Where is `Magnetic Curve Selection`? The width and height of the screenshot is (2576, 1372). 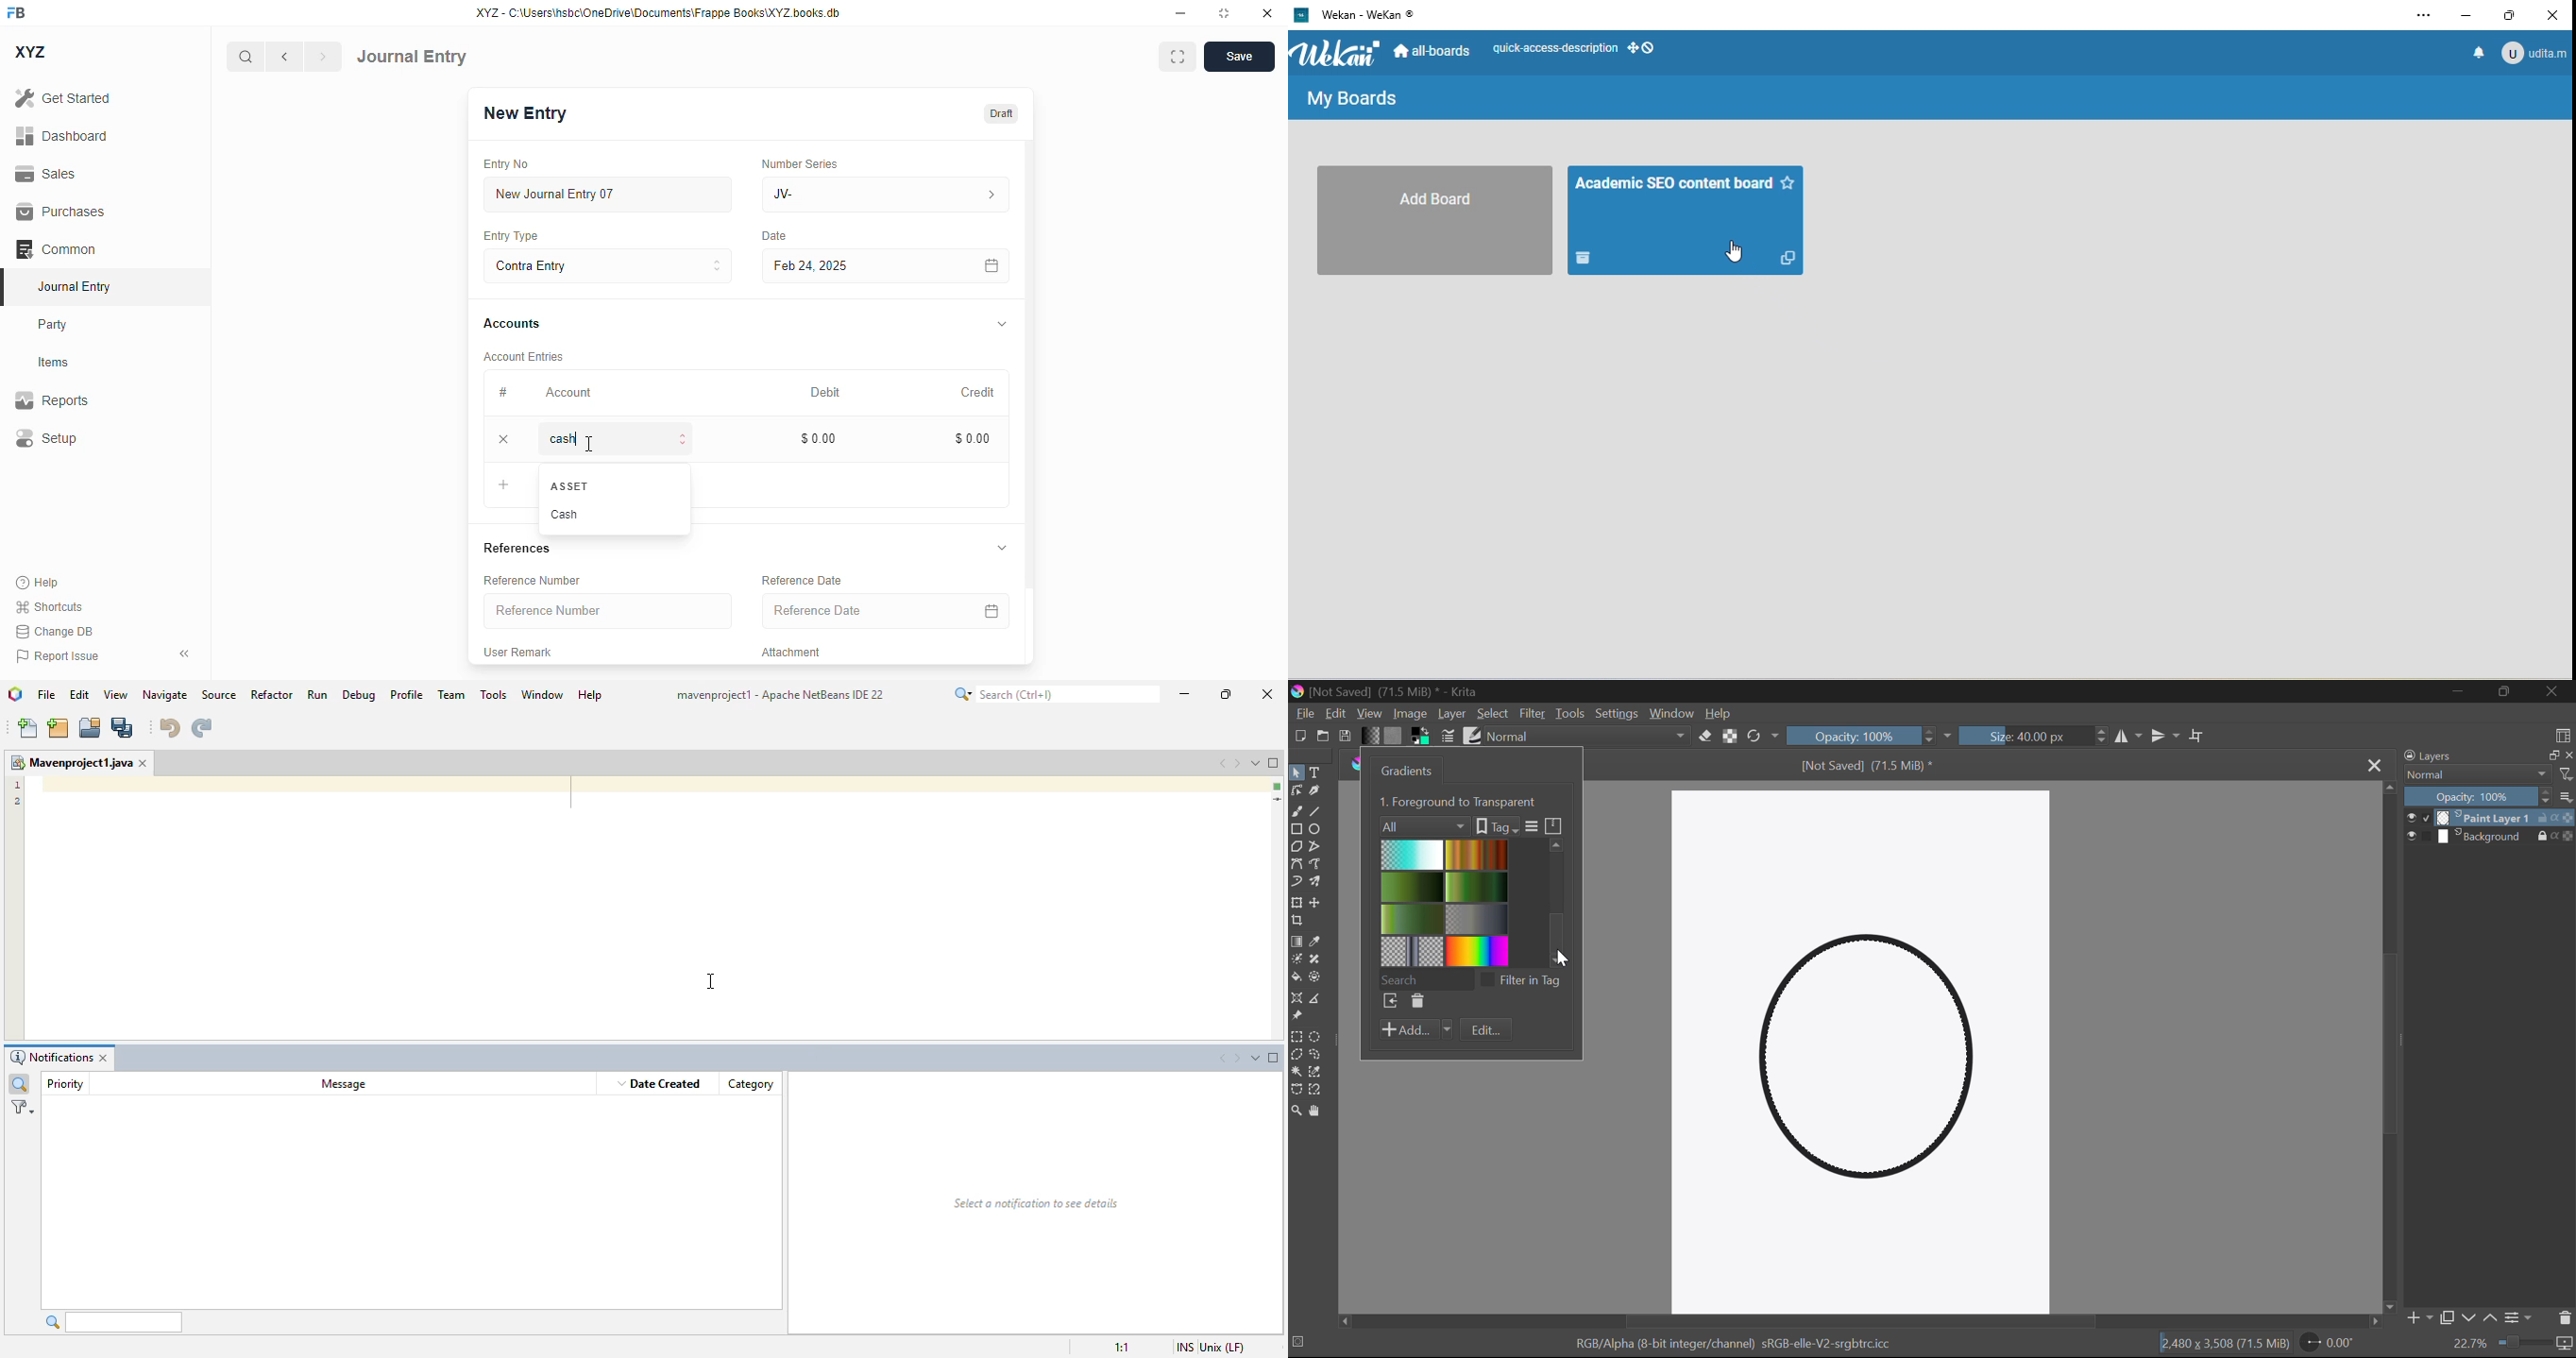
Magnetic Curve Selection is located at coordinates (1320, 1091).